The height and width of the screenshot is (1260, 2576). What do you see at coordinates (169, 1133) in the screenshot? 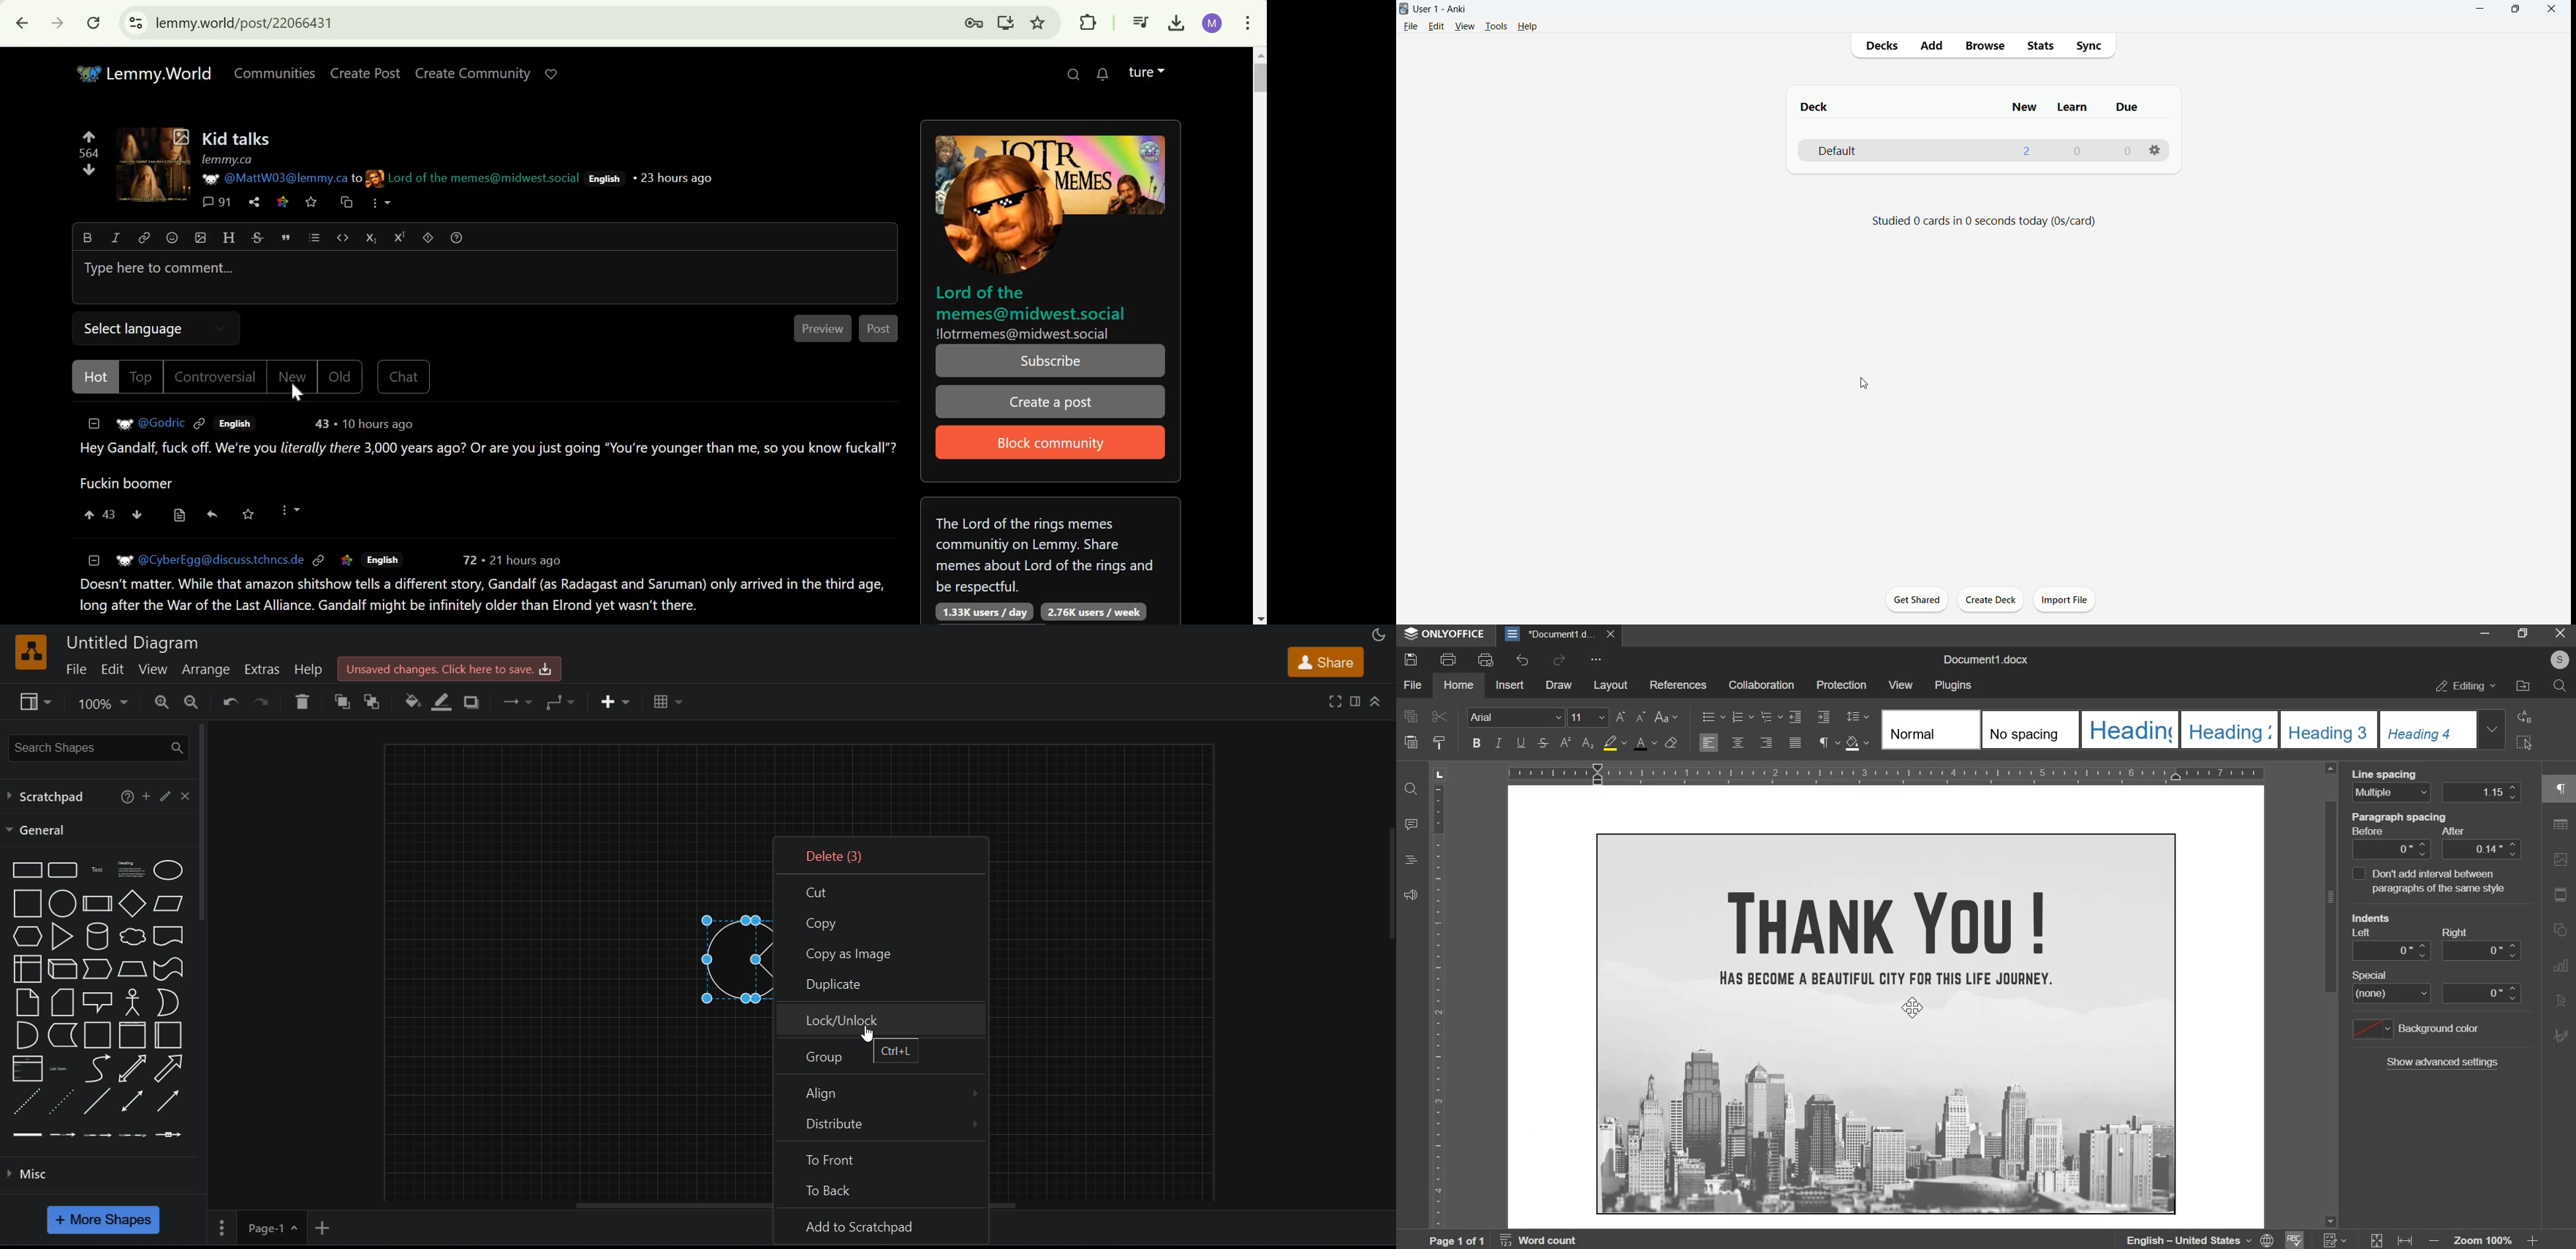
I see `connector with symbol` at bounding box center [169, 1133].